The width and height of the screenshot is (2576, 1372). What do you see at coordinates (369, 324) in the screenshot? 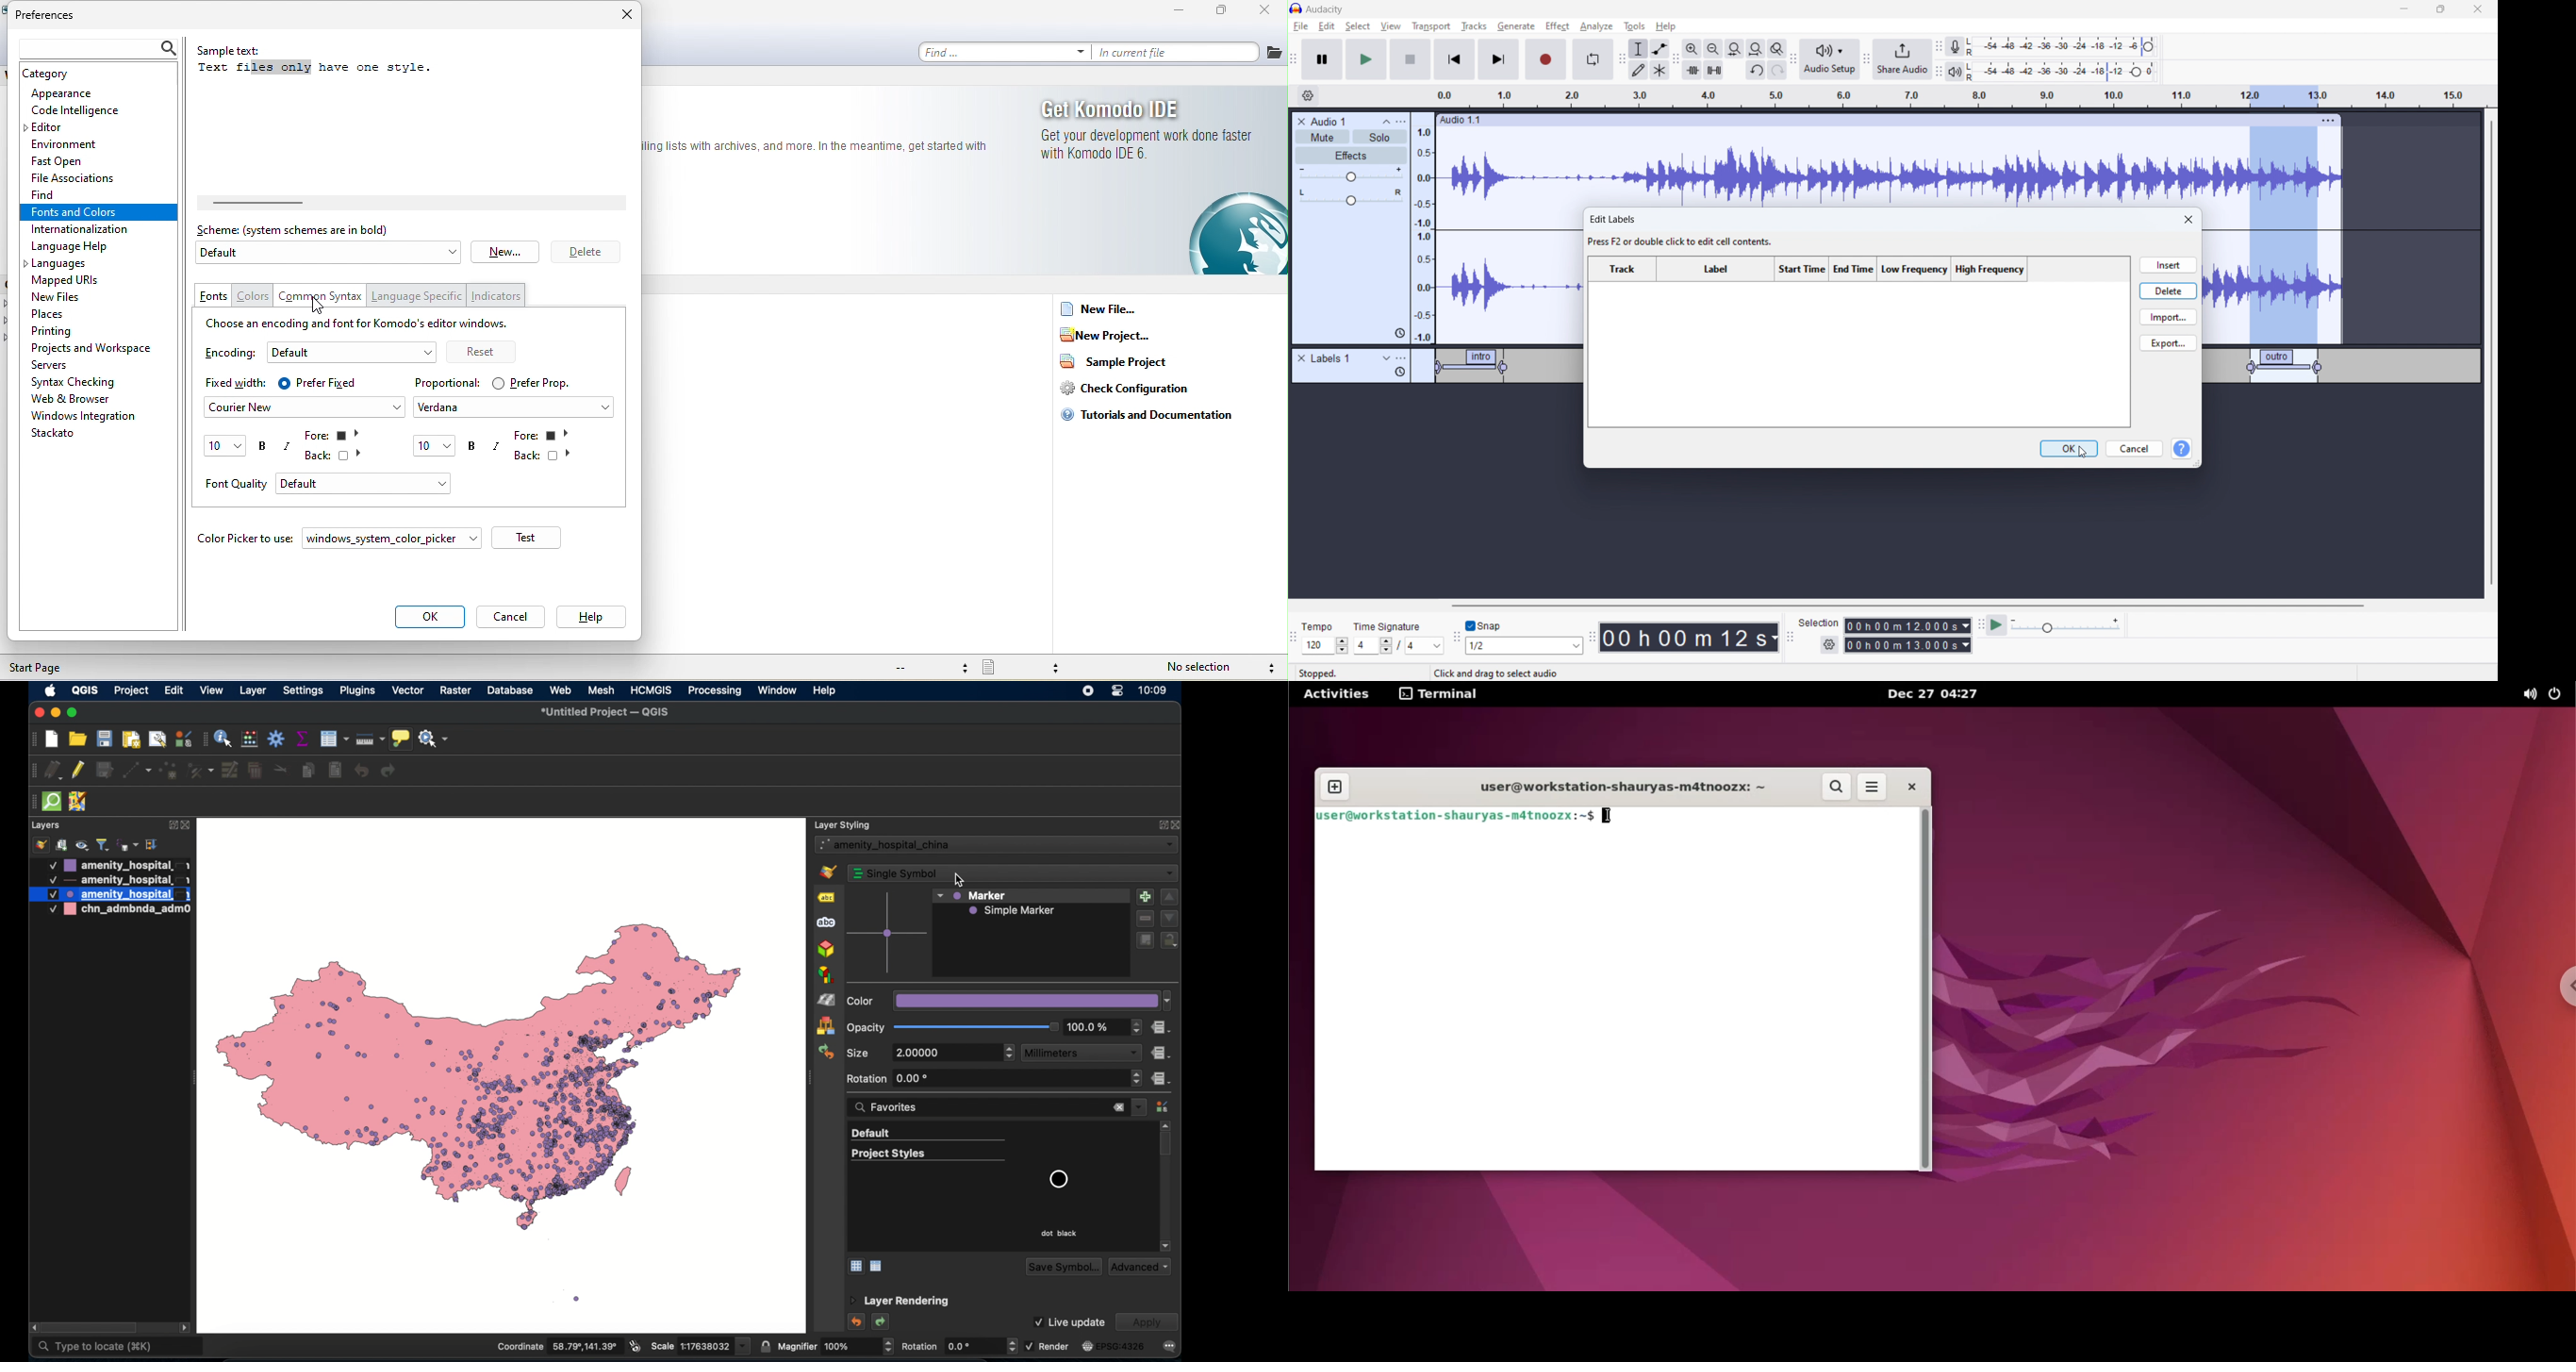
I see `choose an encoding and font for komodo editor windows` at bounding box center [369, 324].